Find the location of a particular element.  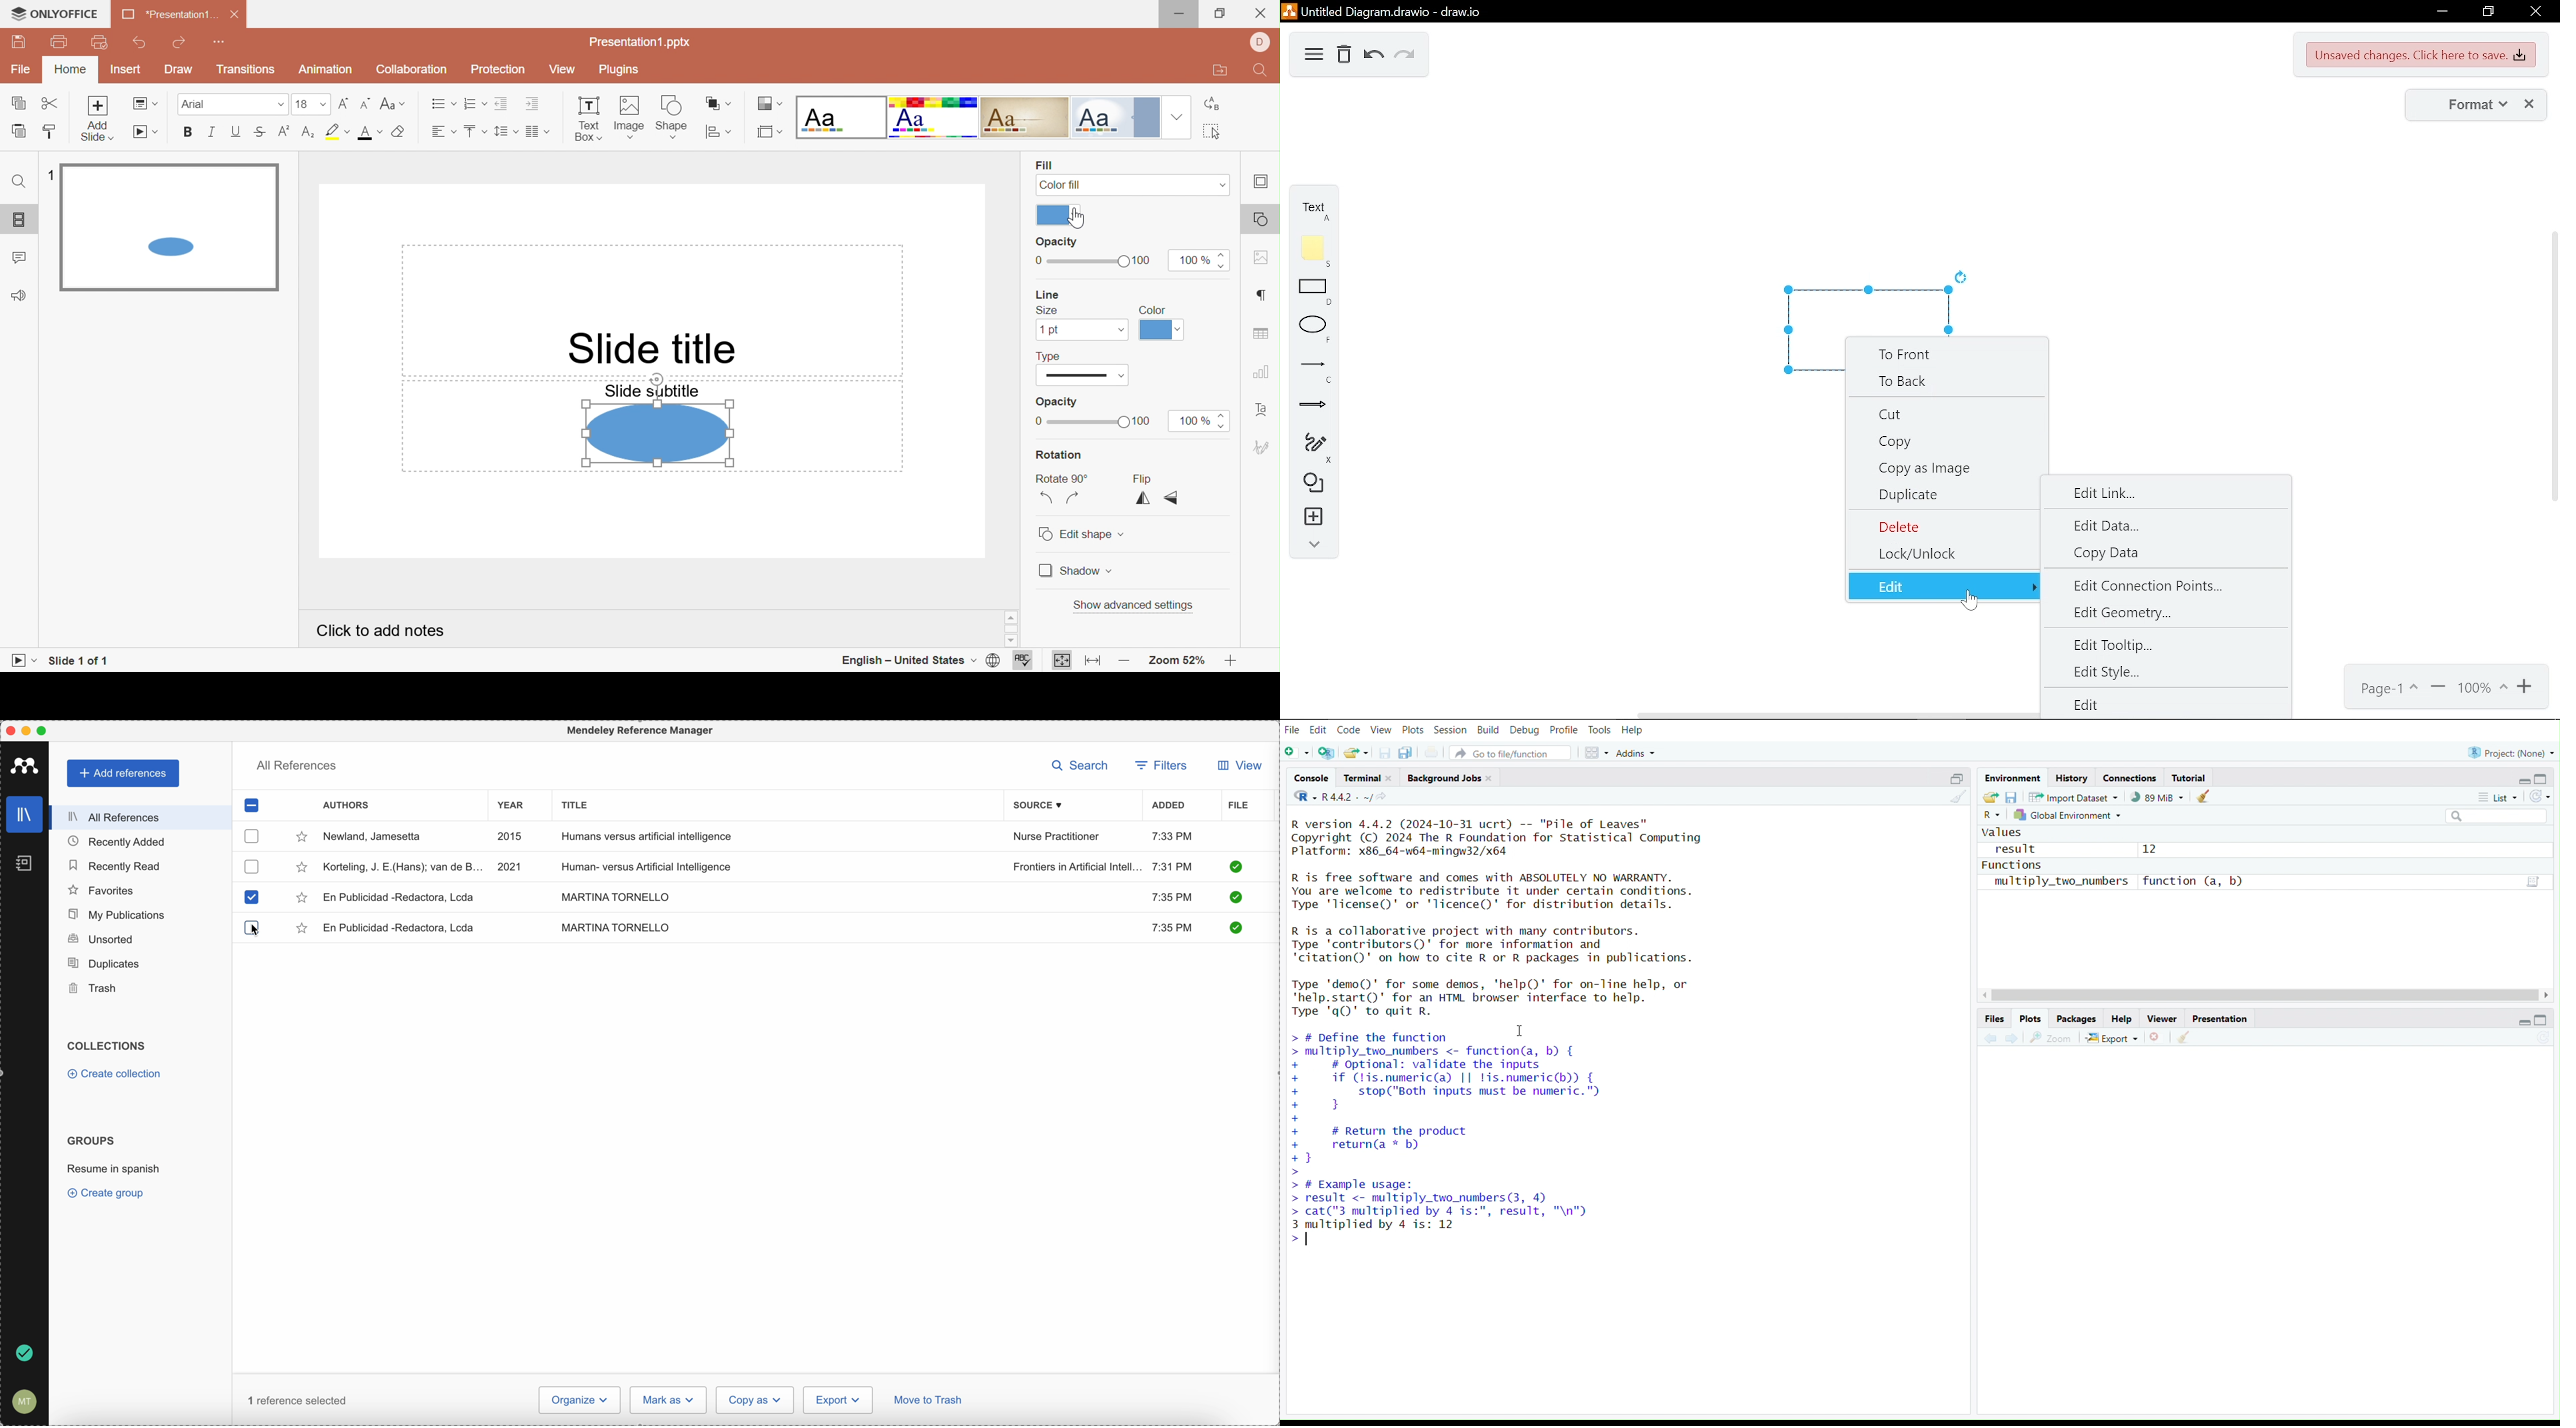

redo is located at coordinates (1405, 57).